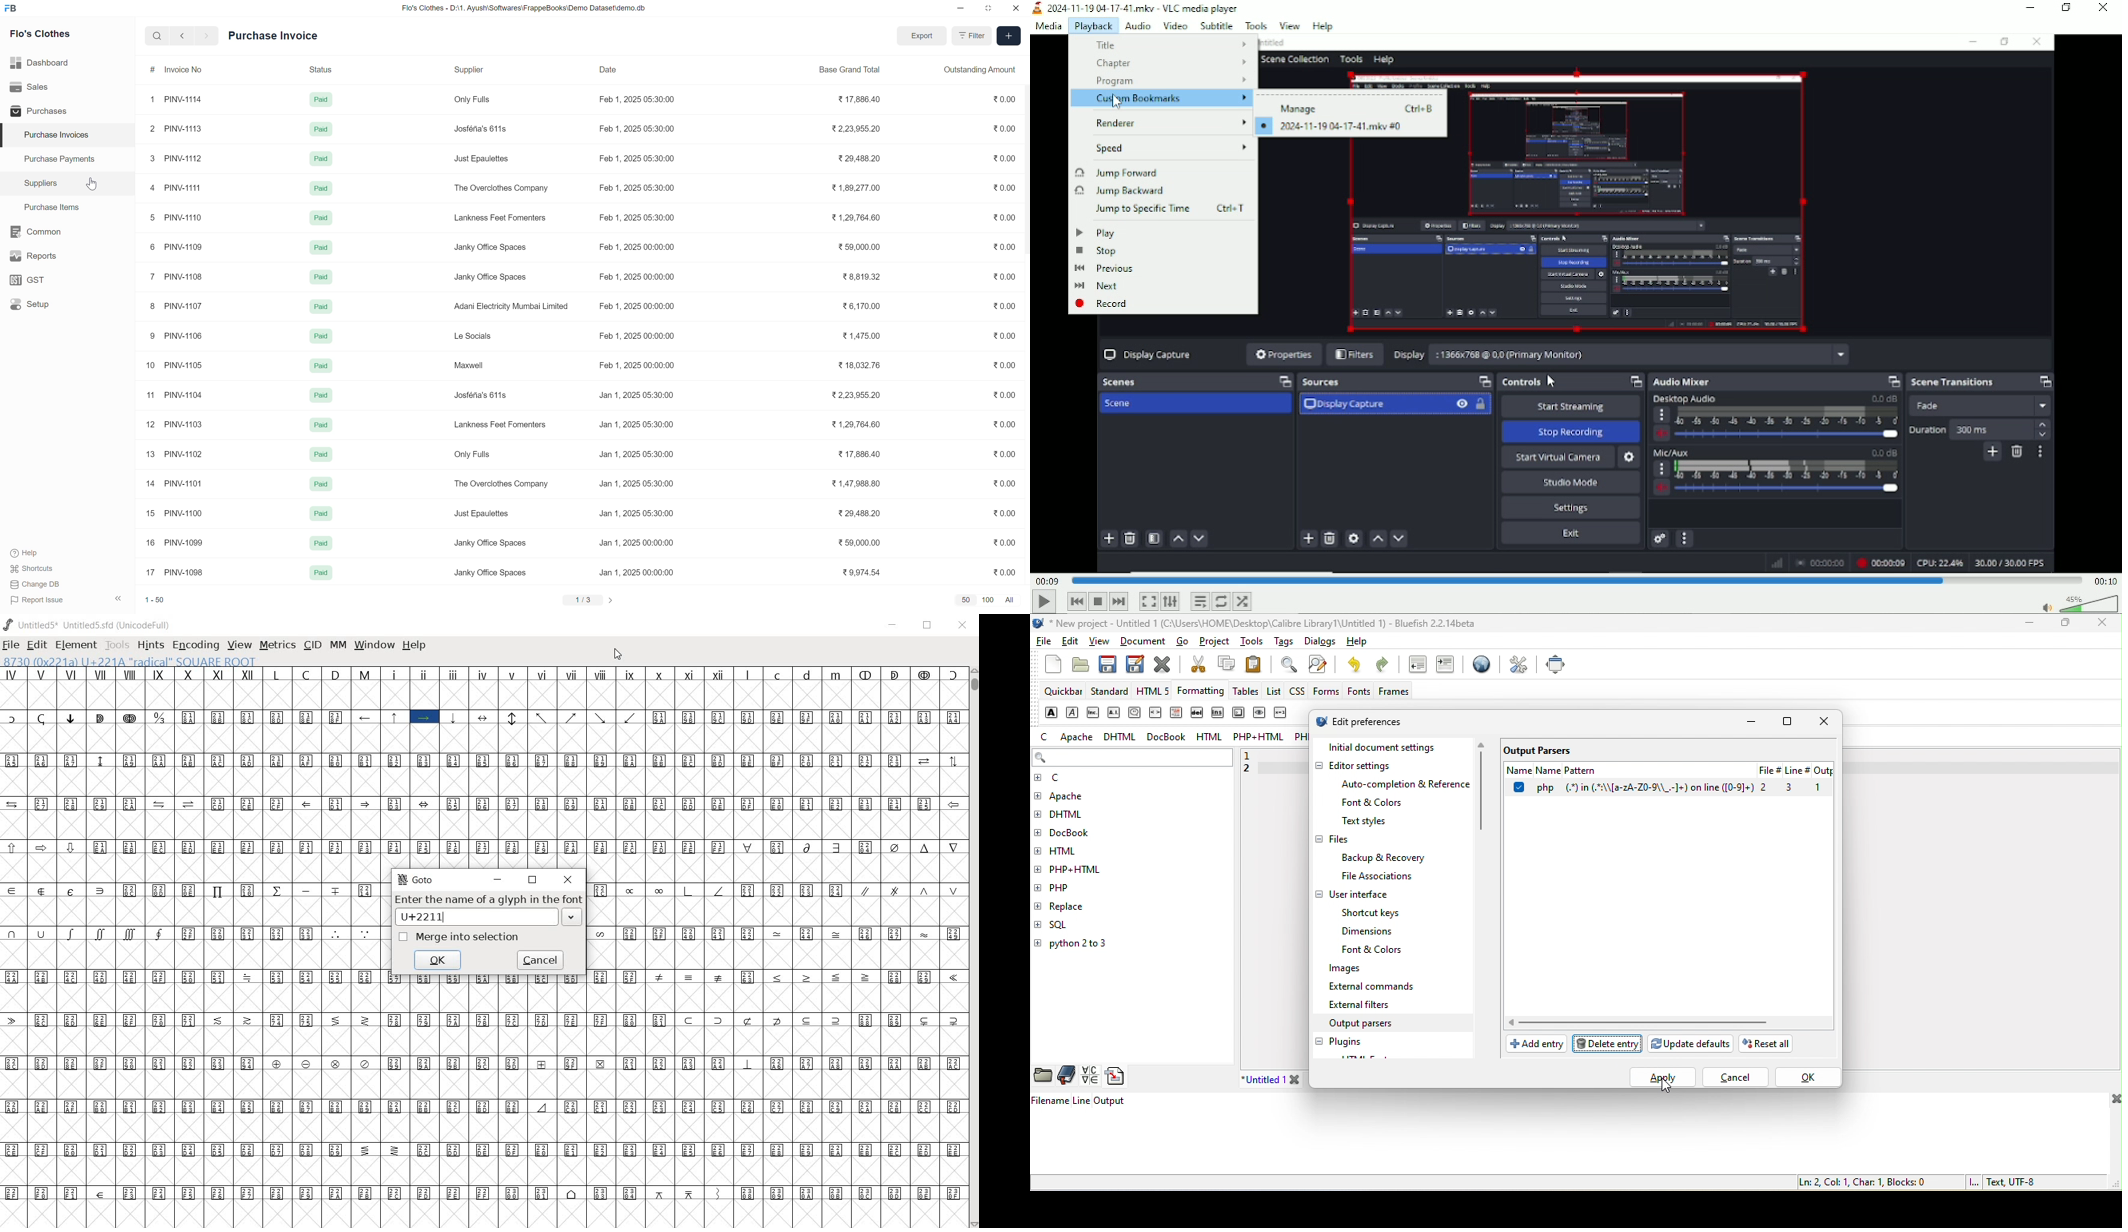 The image size is (2128, 1232). I want to click on Status, so click(328, 70).